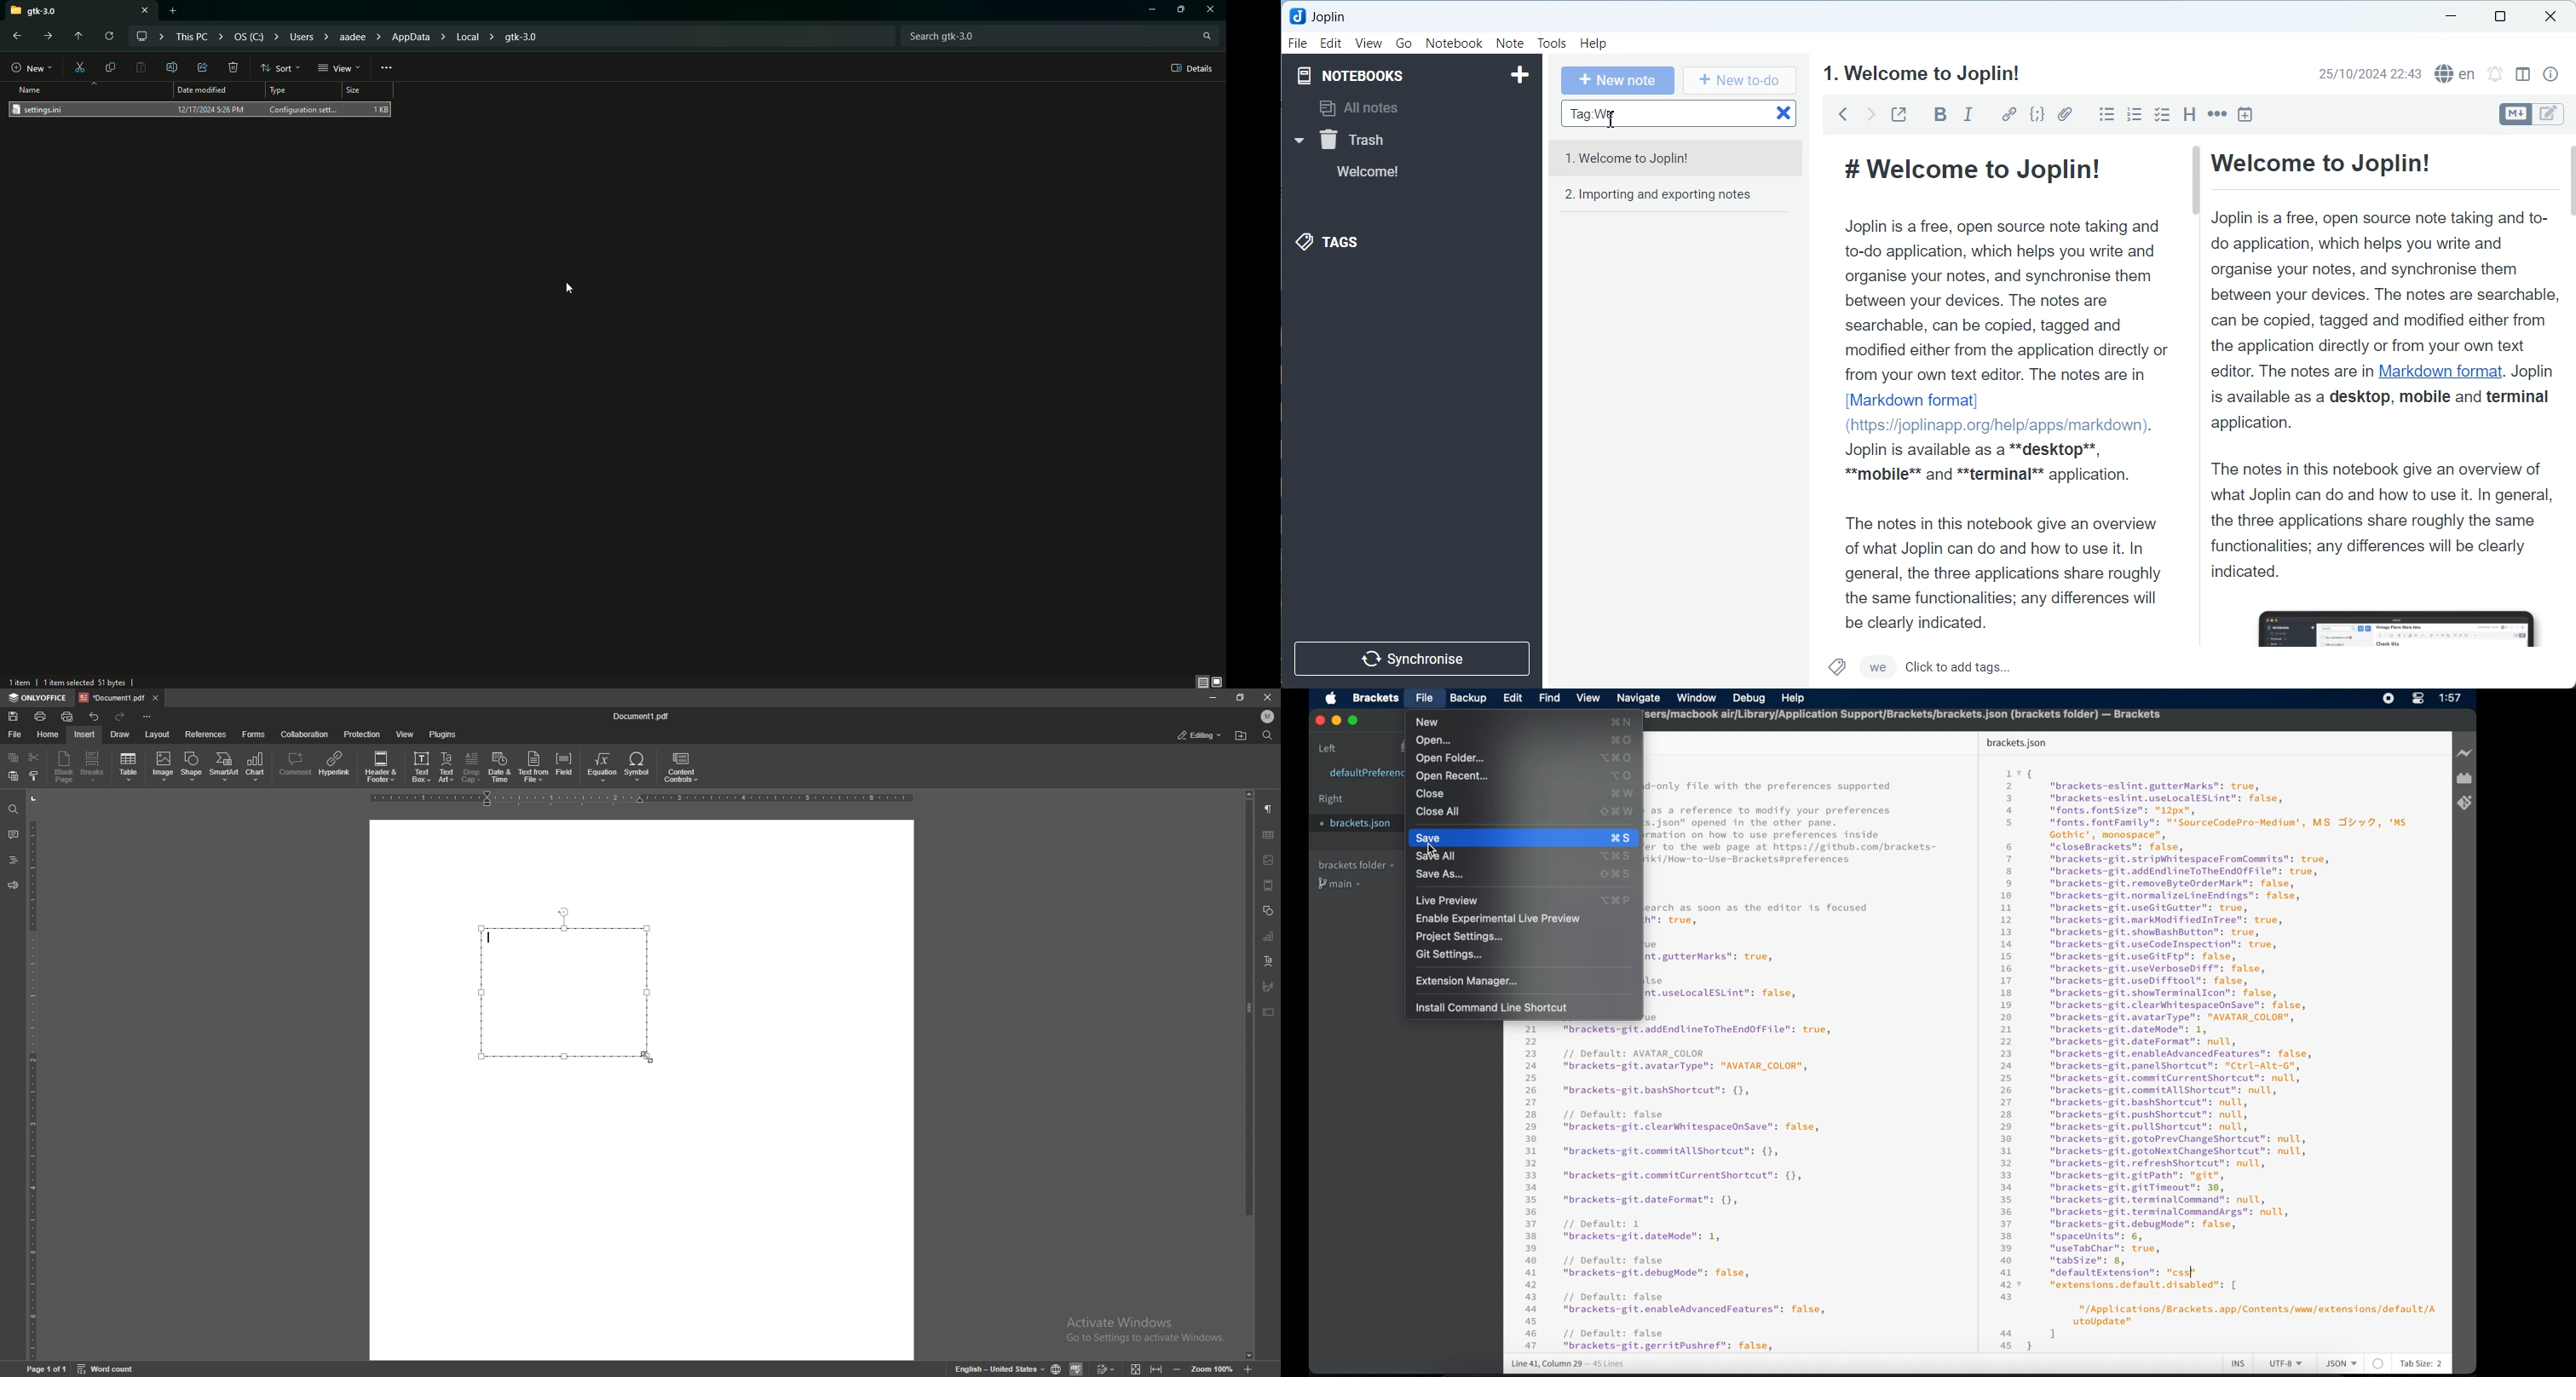  What do you see at coordinates (340, 68) in the screenshot?
I see `View` at bounding box center [340, 68].